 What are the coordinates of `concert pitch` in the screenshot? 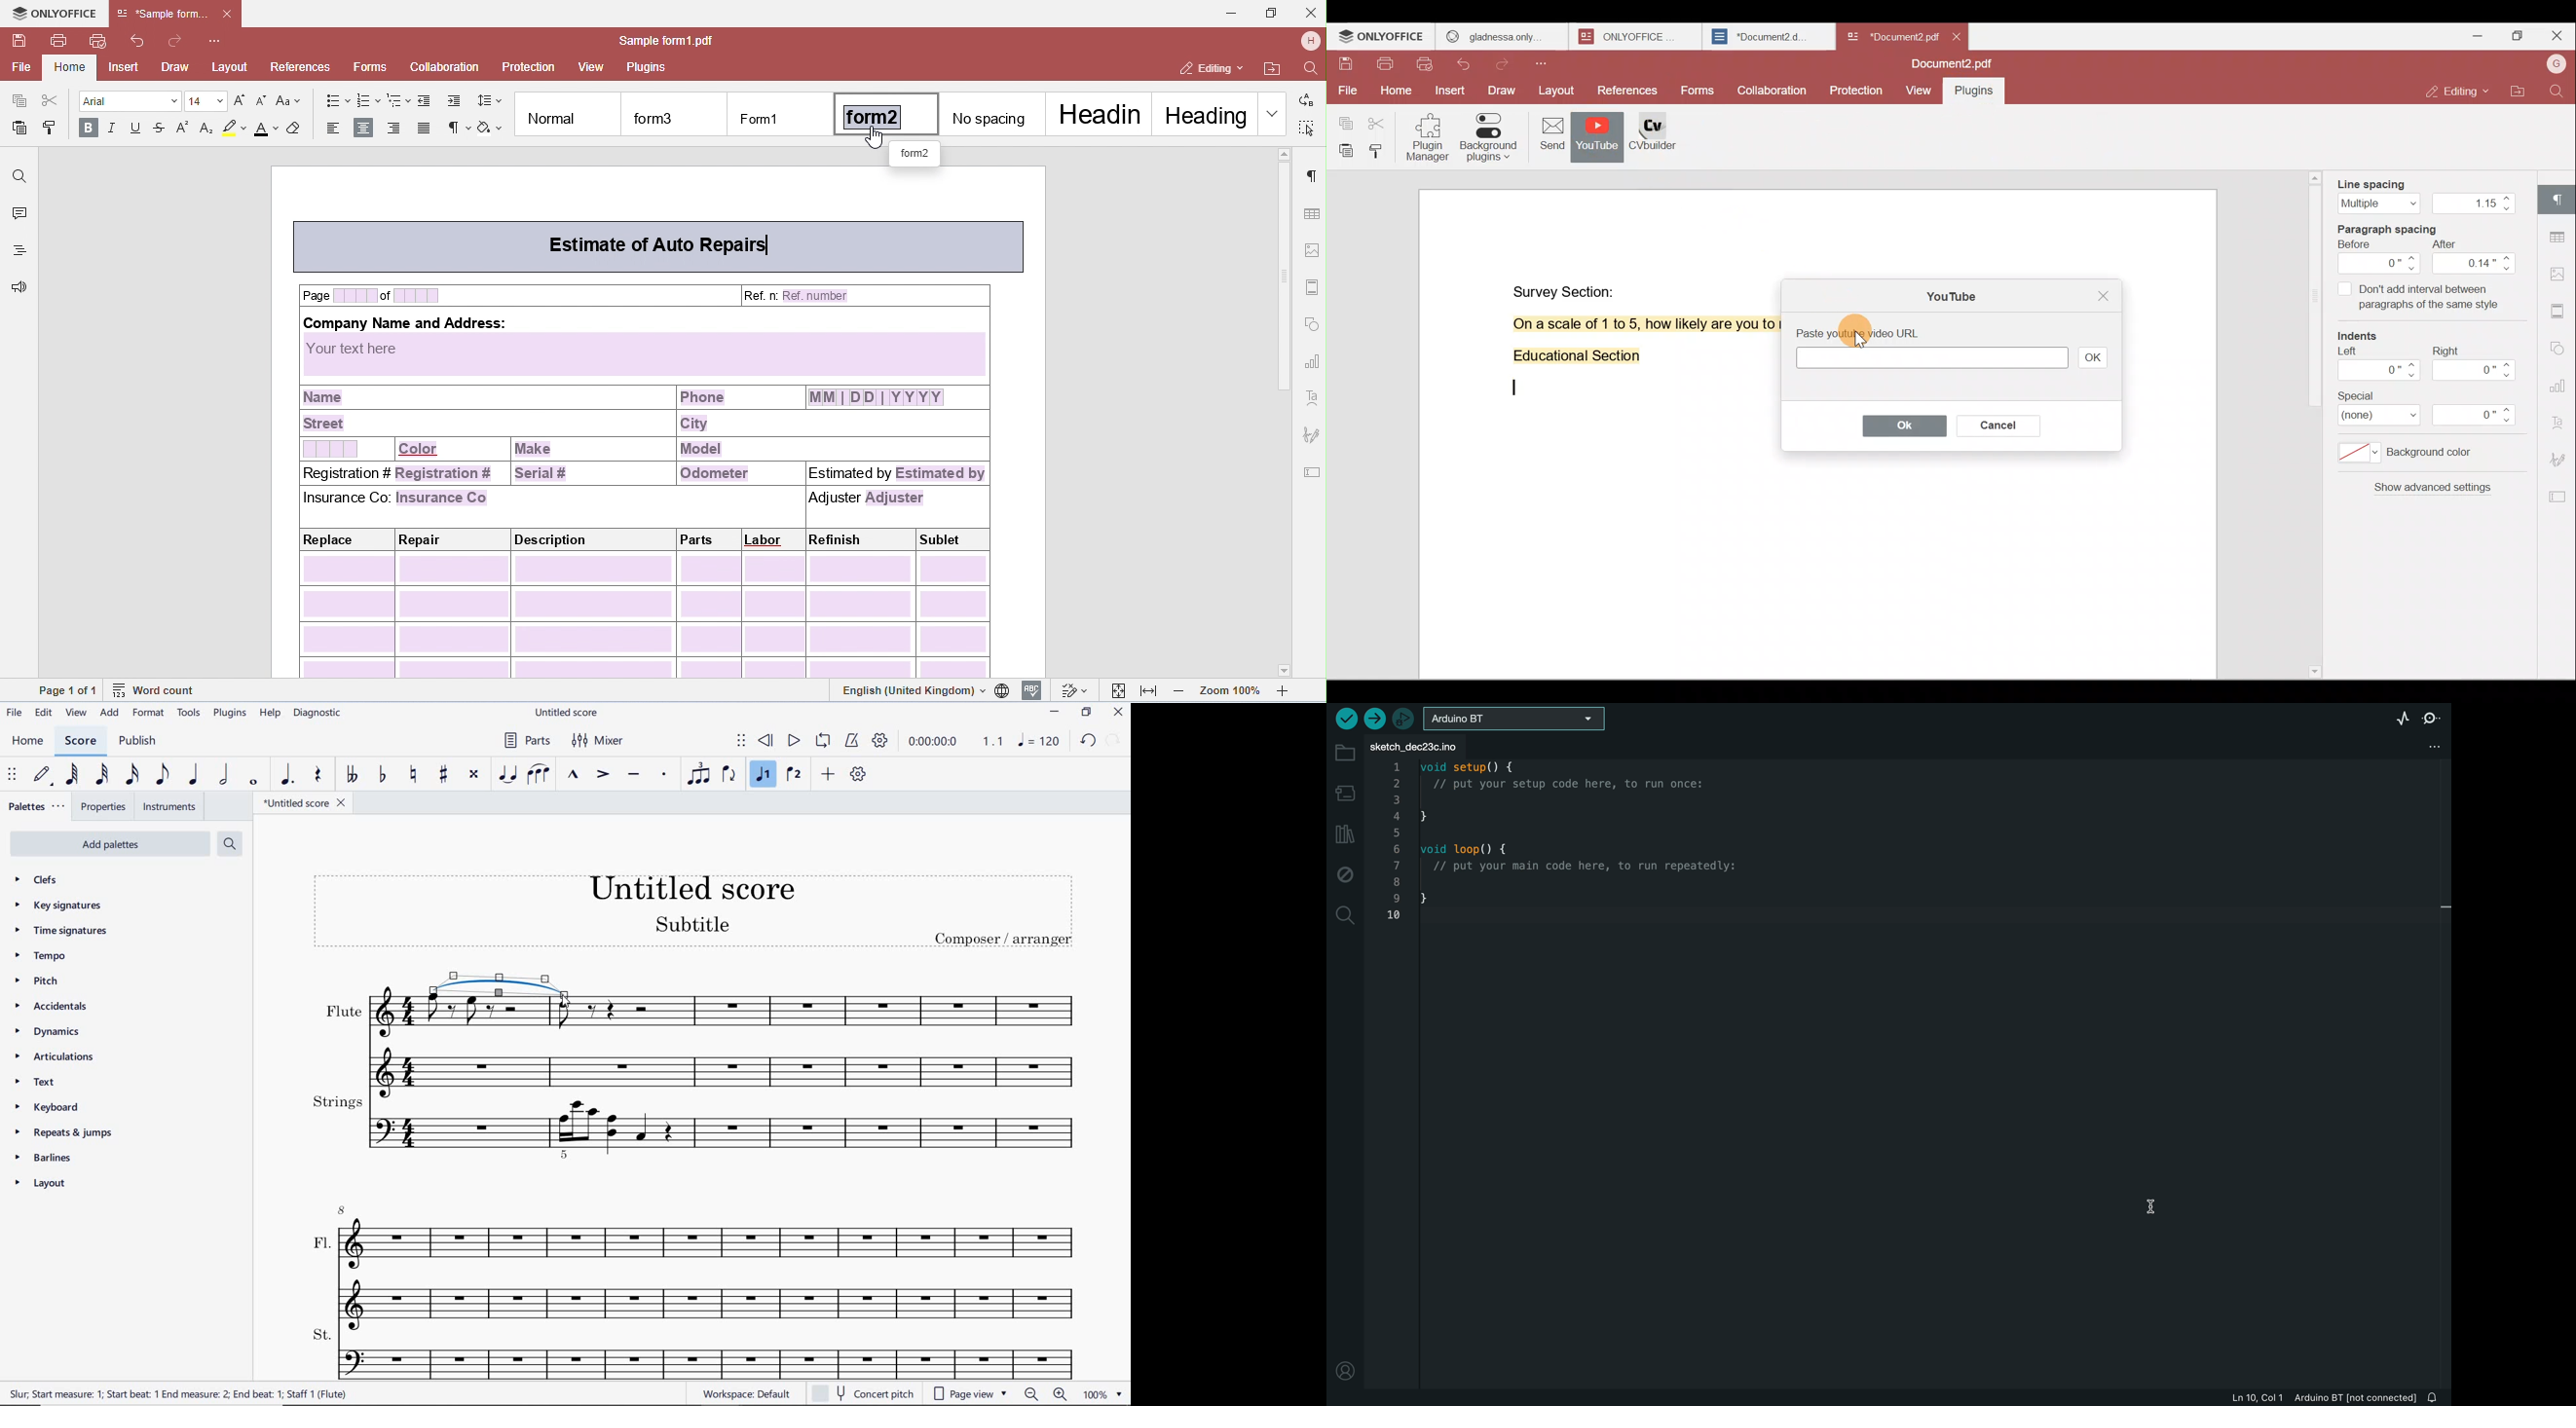 It's located at (868, 1393).